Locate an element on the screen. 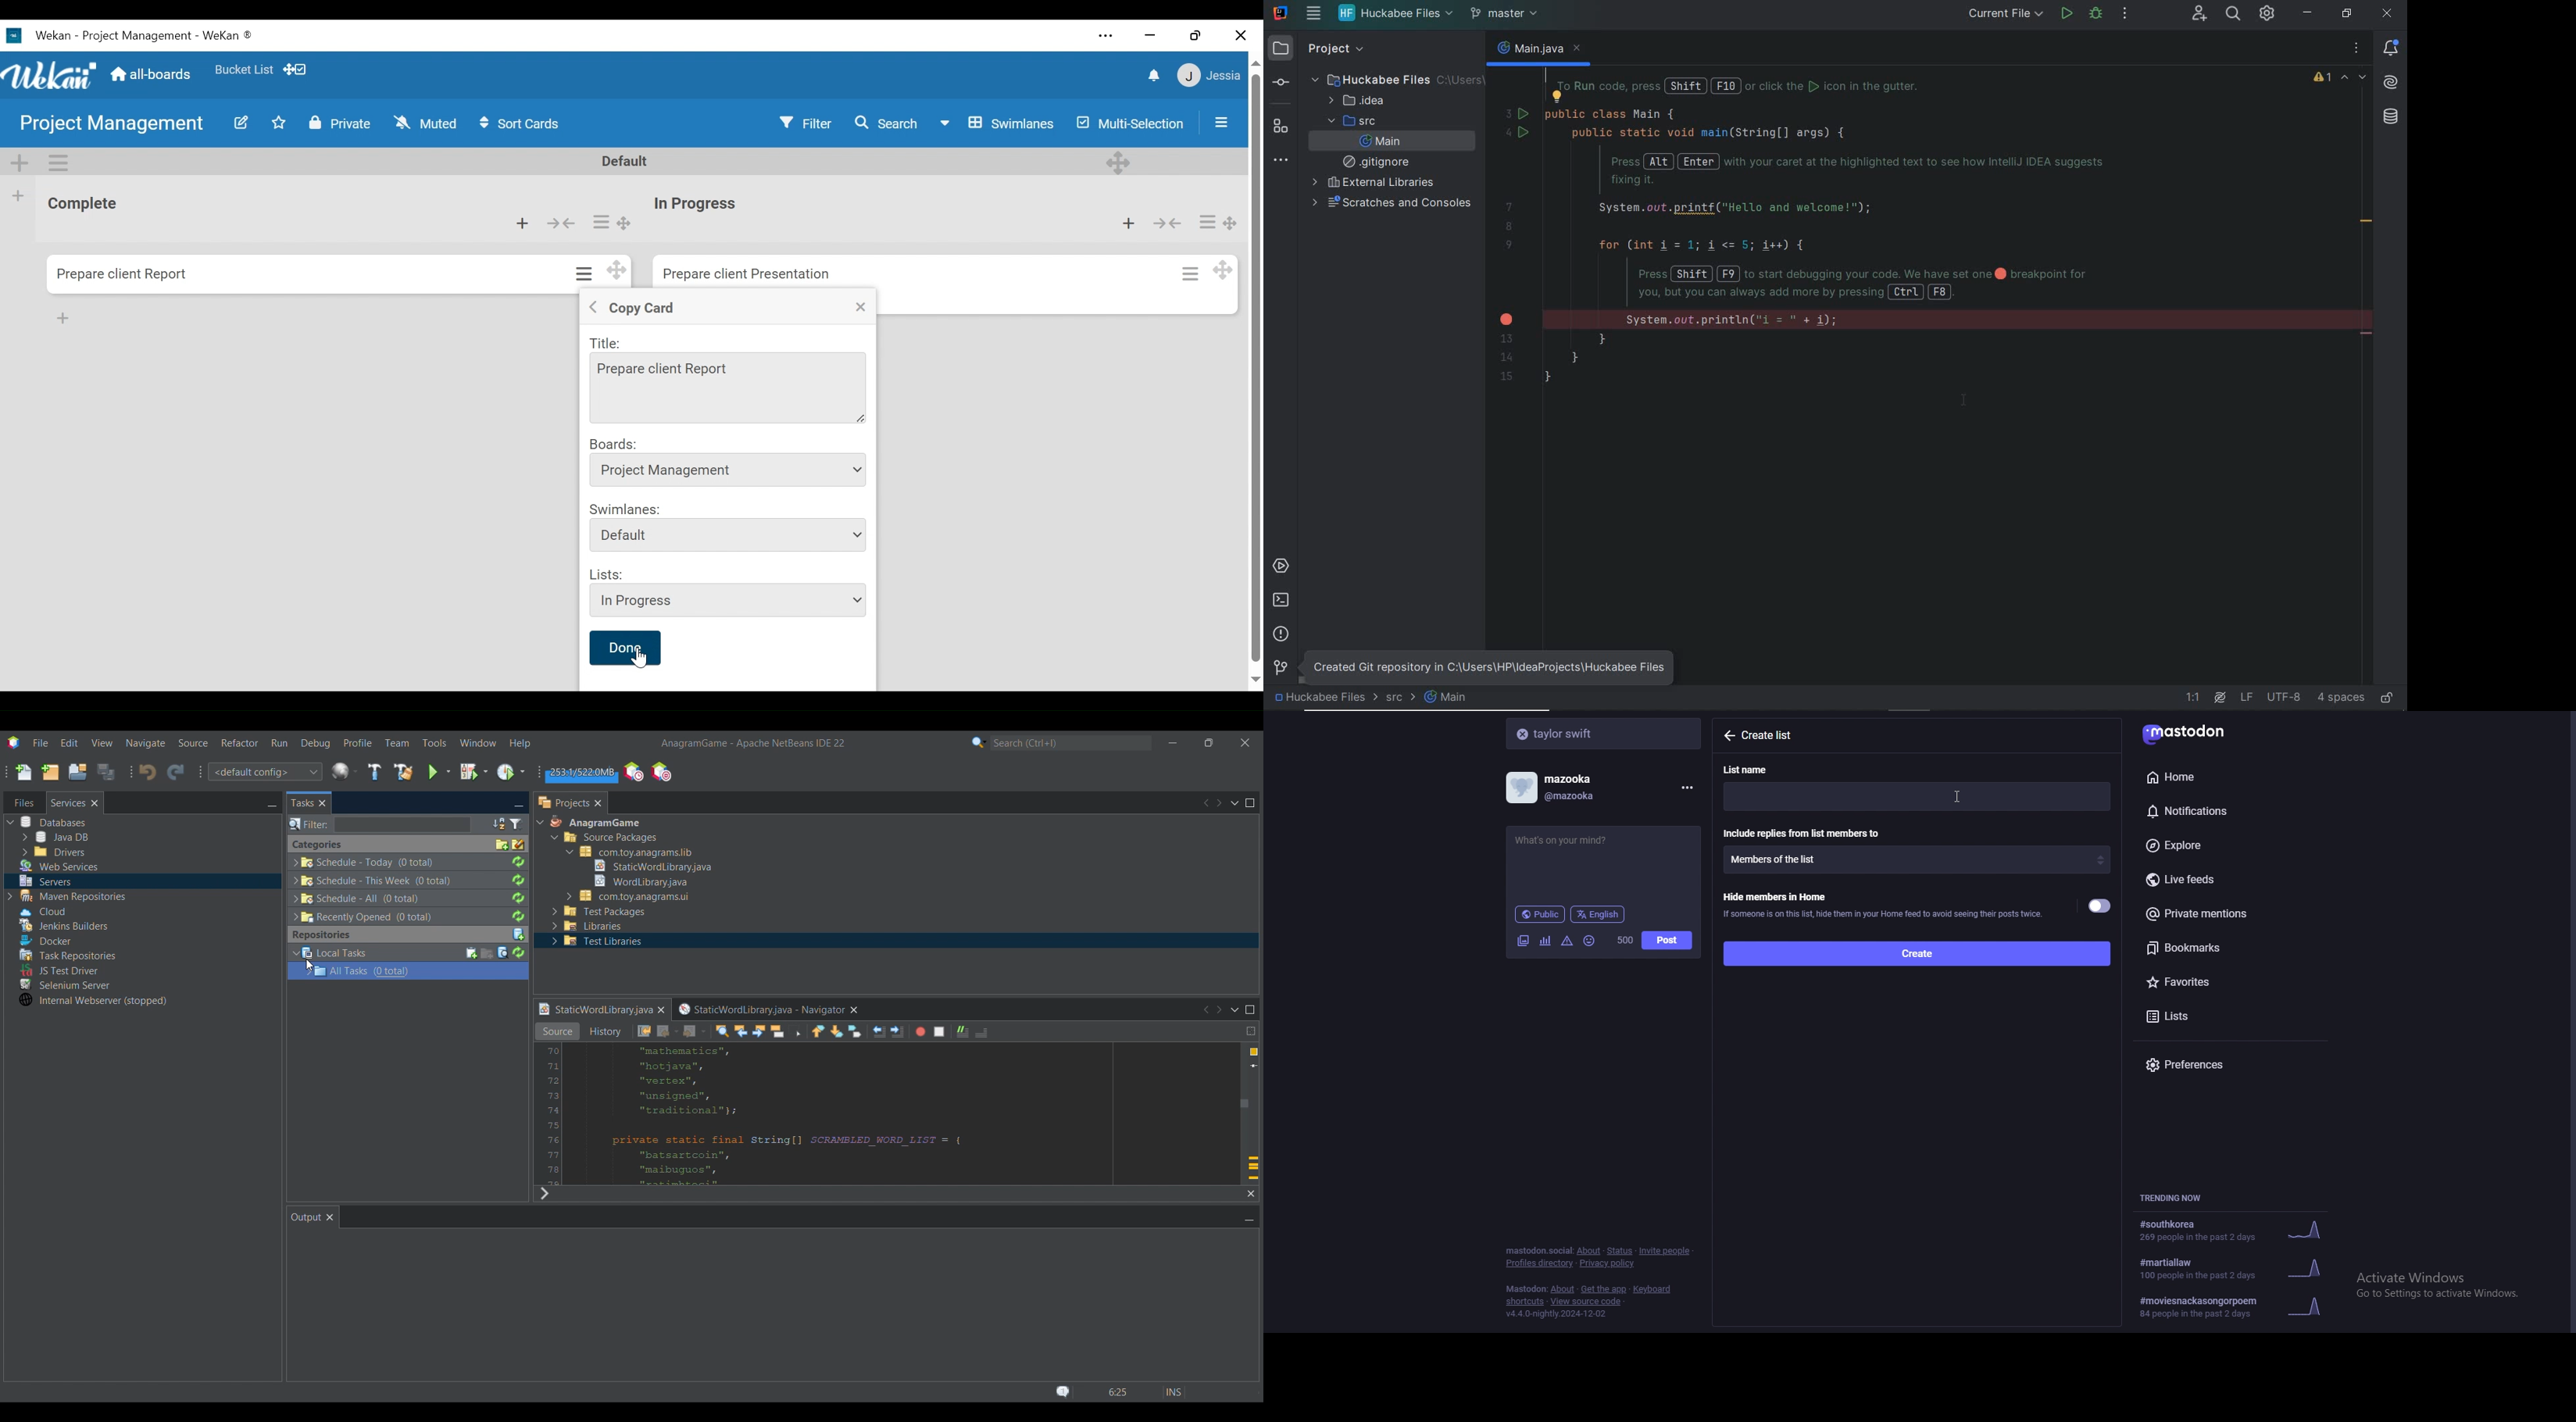  Go to Home View (all-boards) is located at coordinates (149, 74).